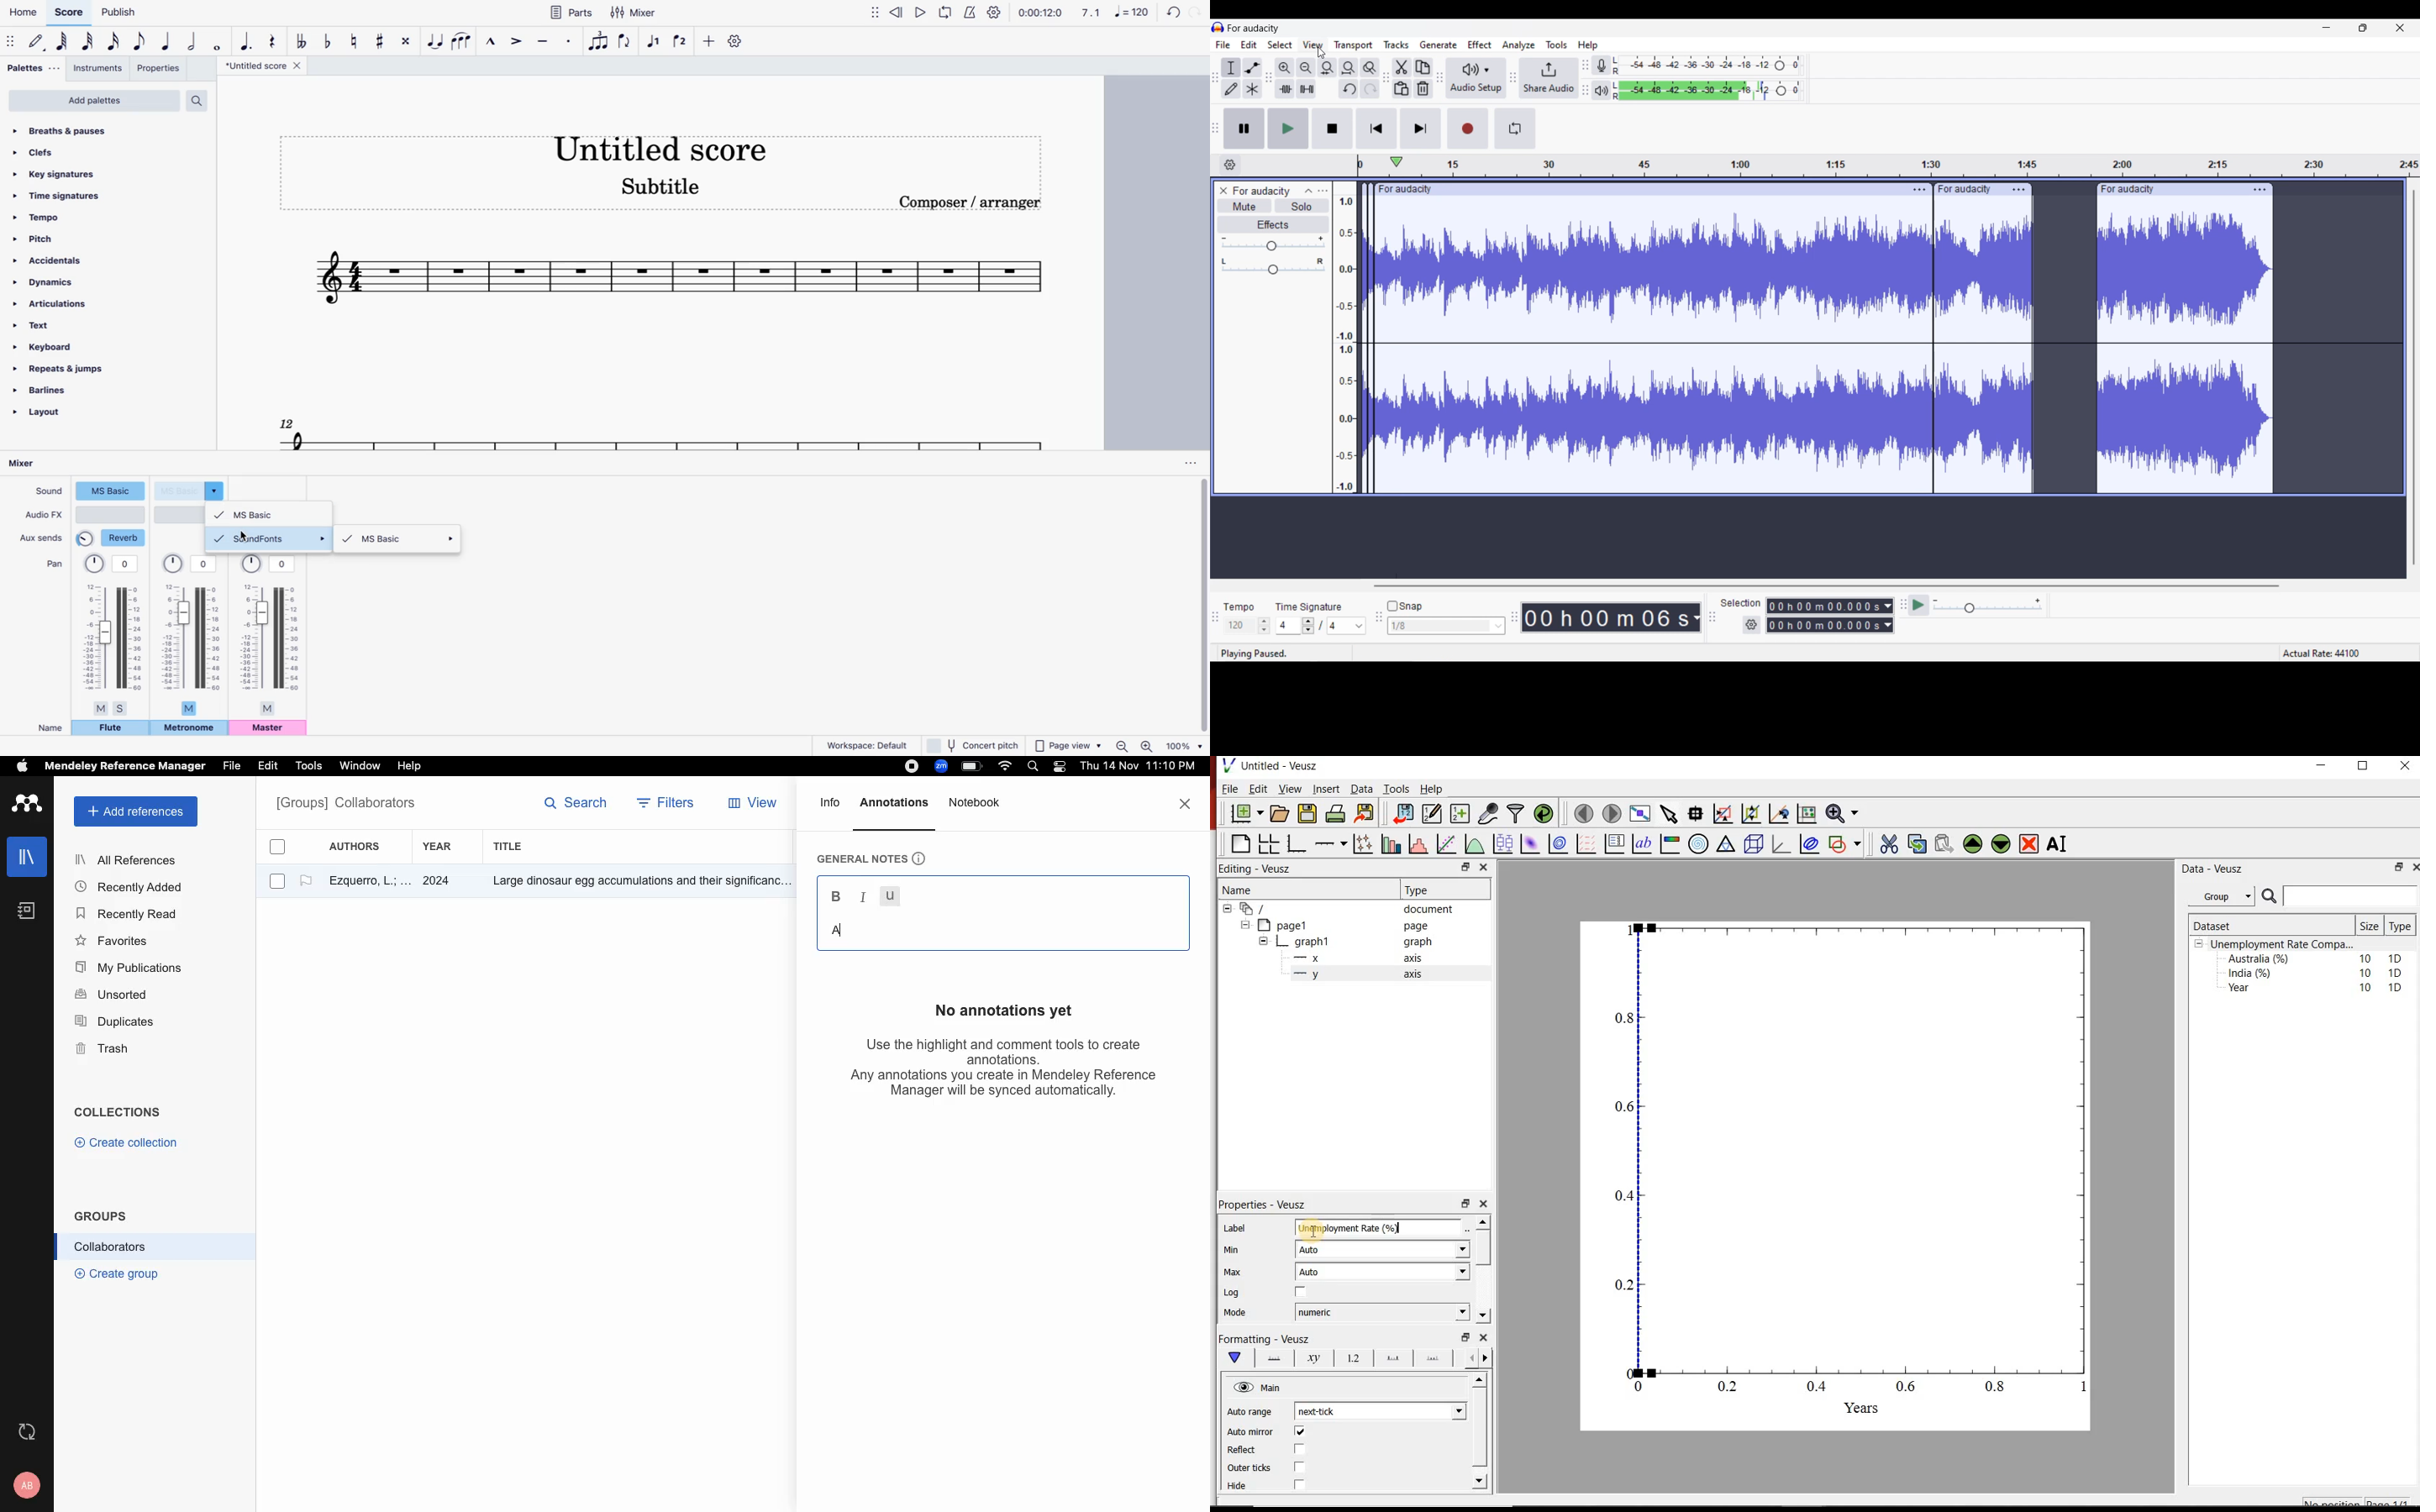 The image size is (2436, 1512). I want to click on sound type, so click(110, 492).